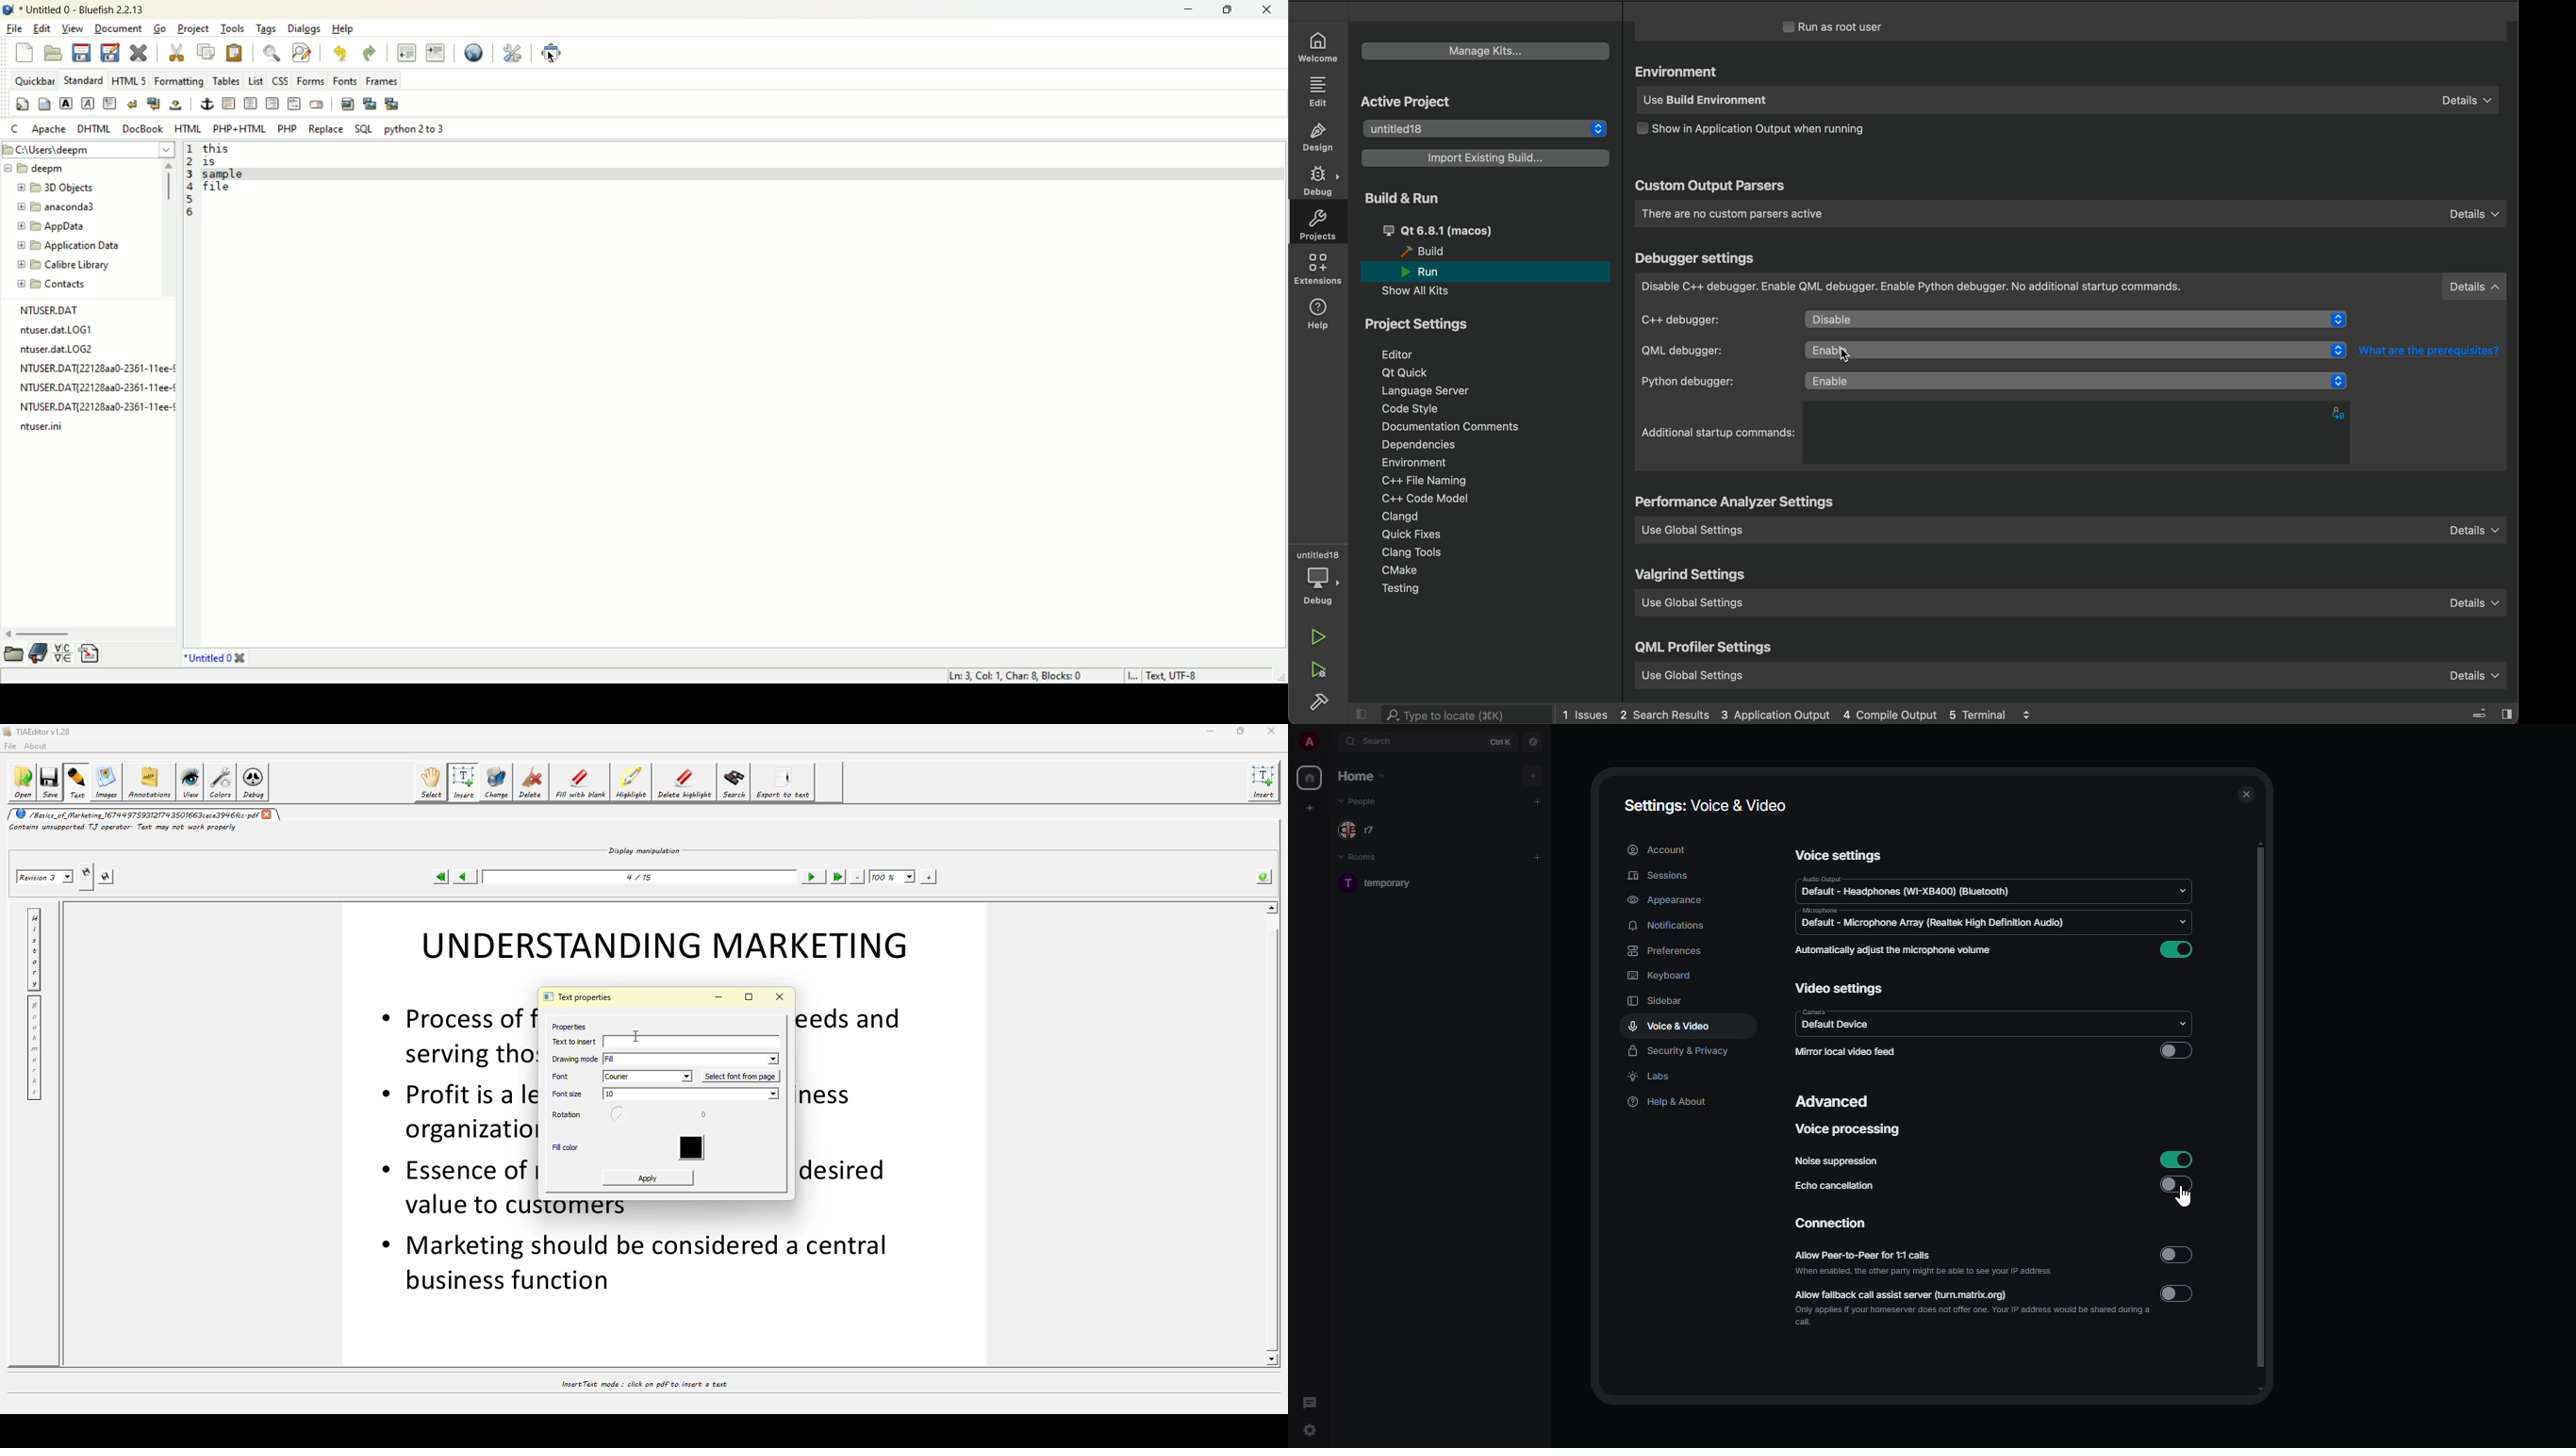 The width and height of the screenshot is (2576, 1456). What do you see at coordinates (1939, 920) in the screenshot?
I see `microphone default` at bounding box center [1939, 920].